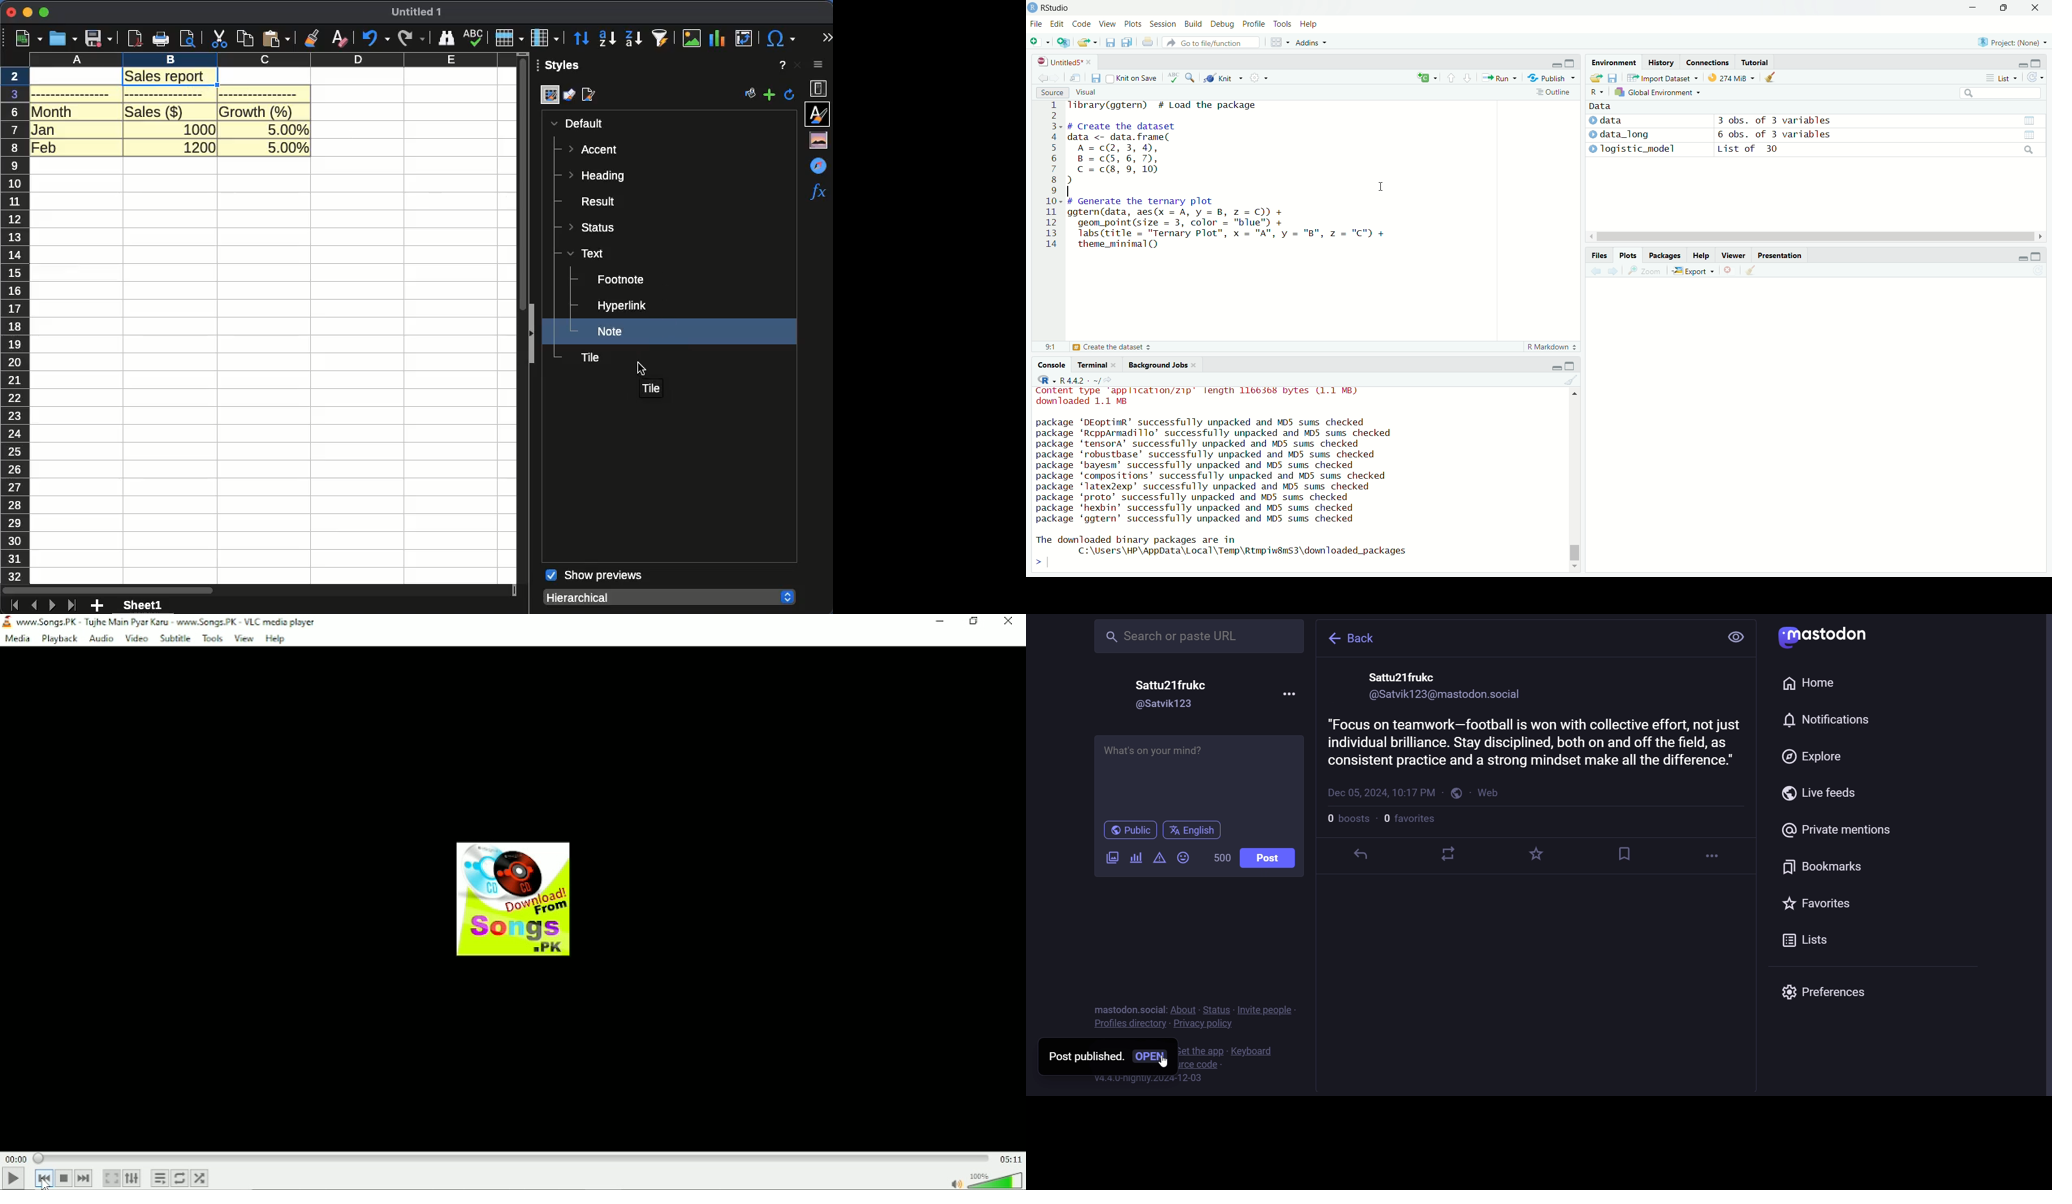 This screenshot has height=1204, width=2072. What do you see at coordinates (2035, 257) in the screenshot?
I see `maximise` at bounding box center [2035, 257].